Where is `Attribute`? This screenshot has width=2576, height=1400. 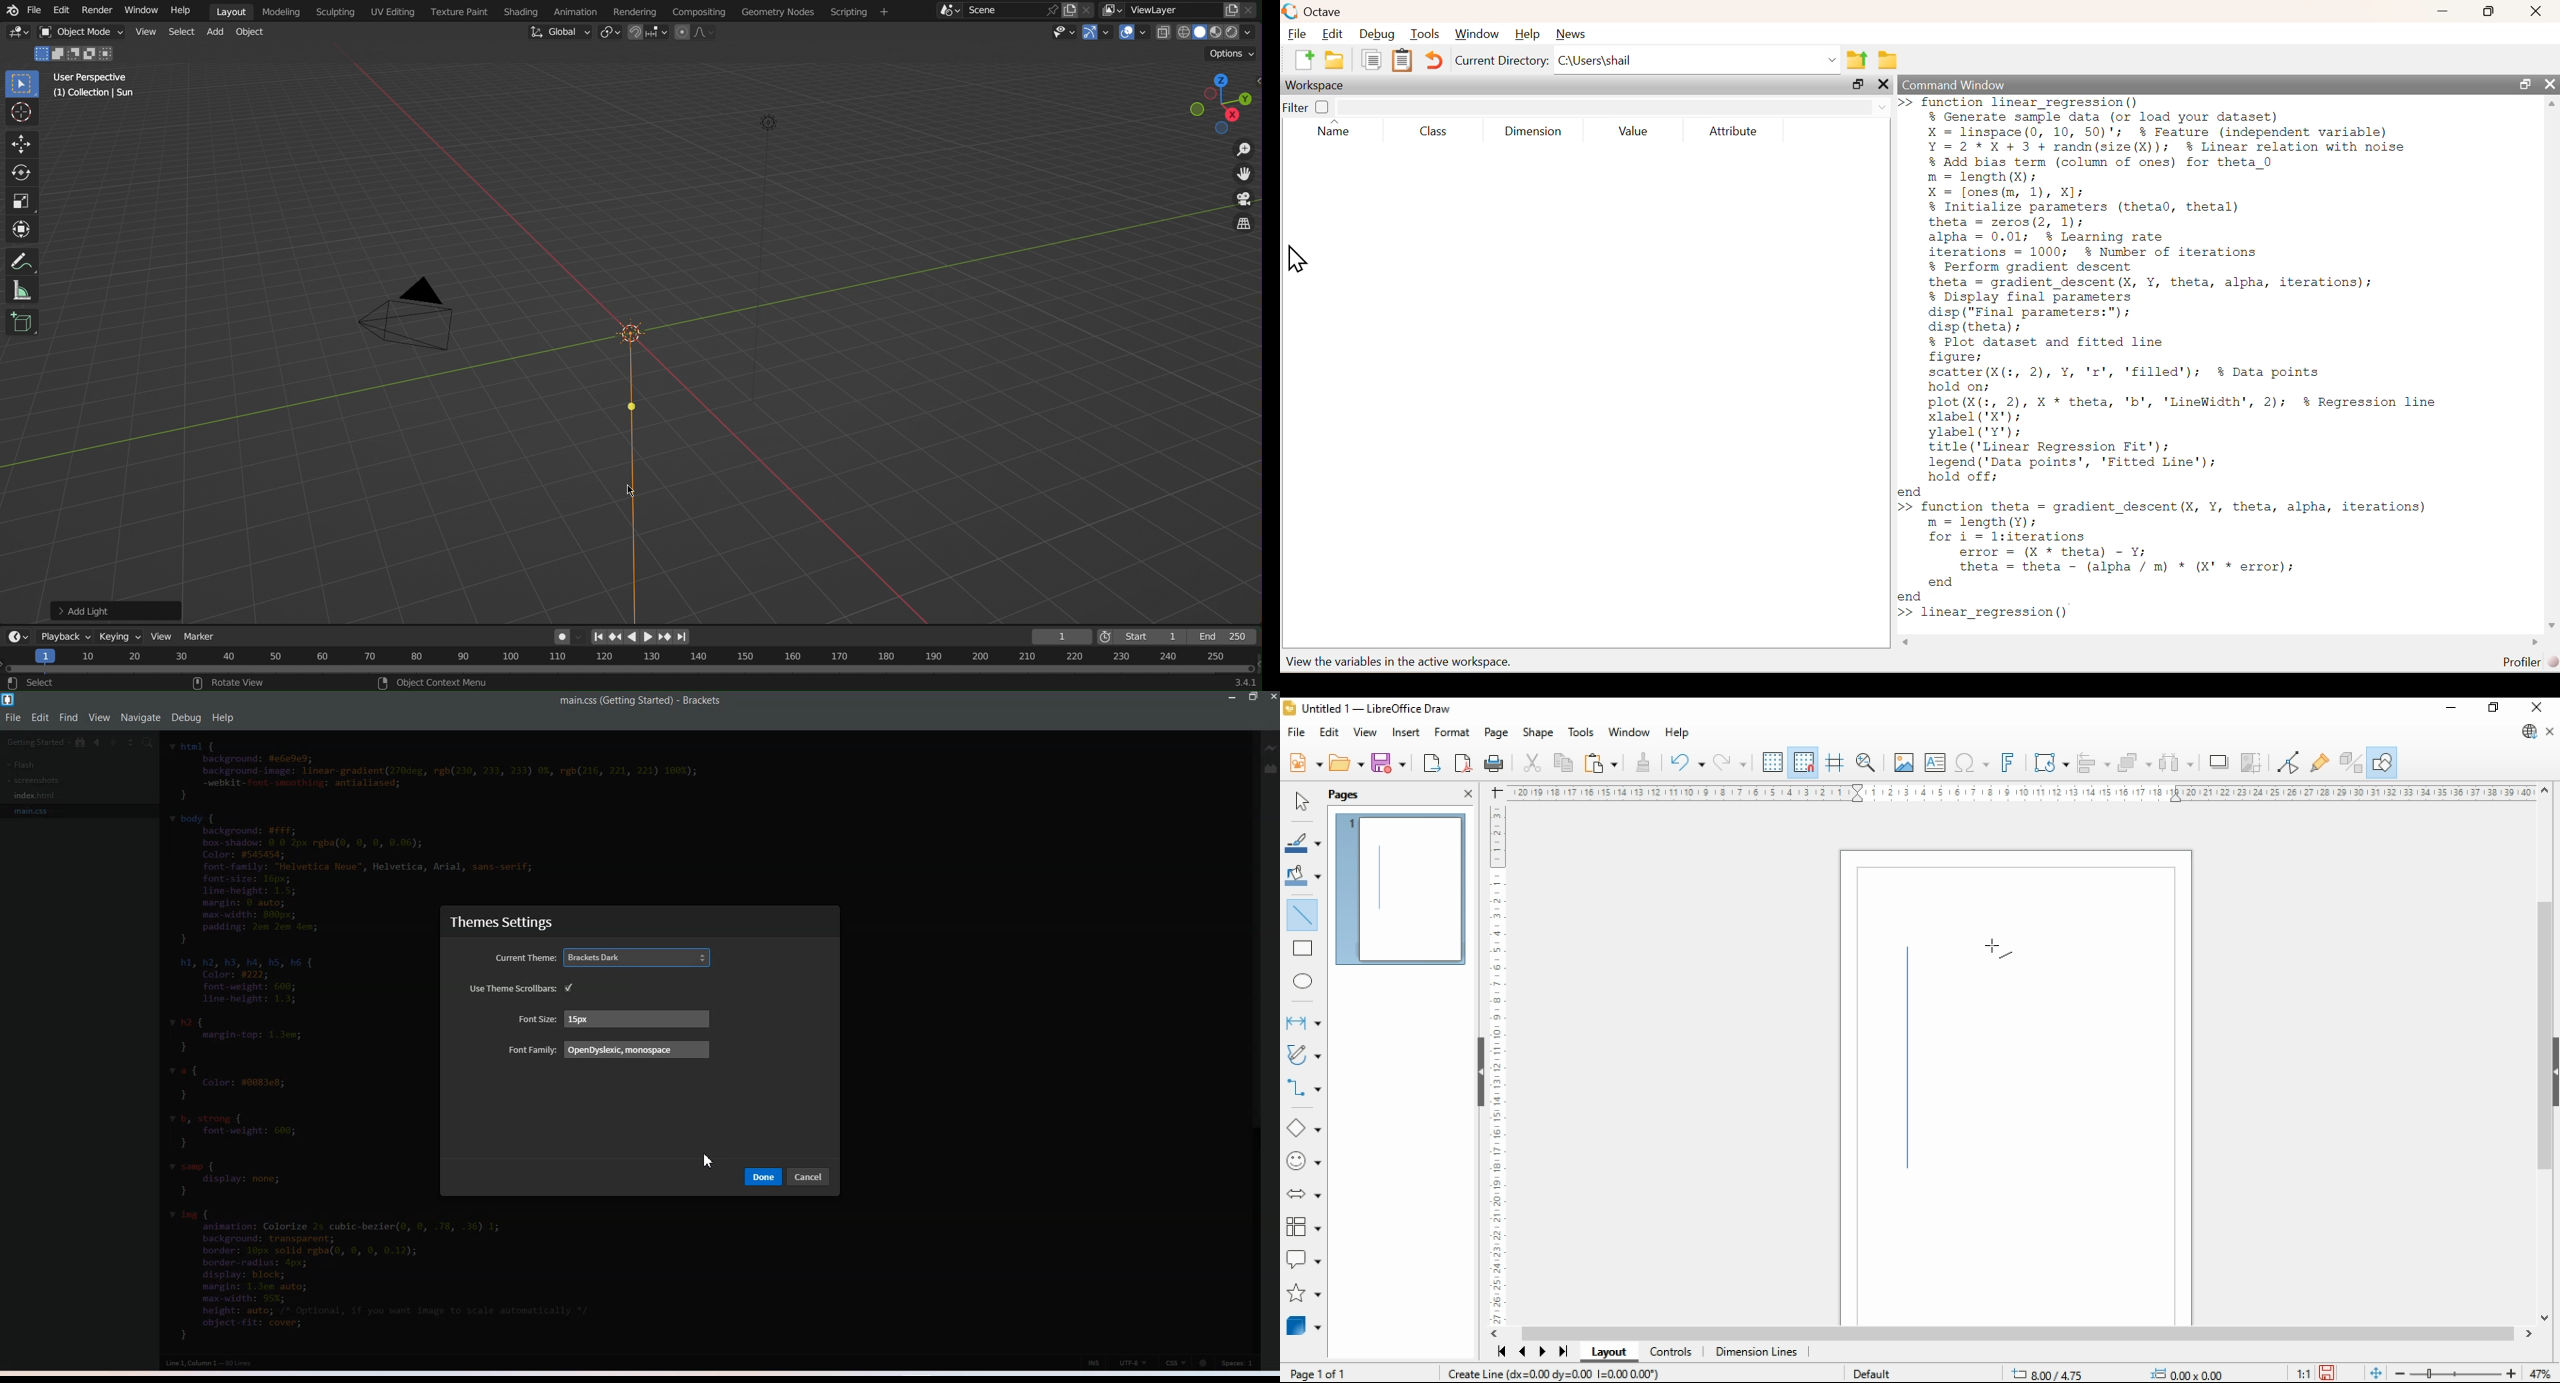 Attribute is located at coordinates (1734, 131).